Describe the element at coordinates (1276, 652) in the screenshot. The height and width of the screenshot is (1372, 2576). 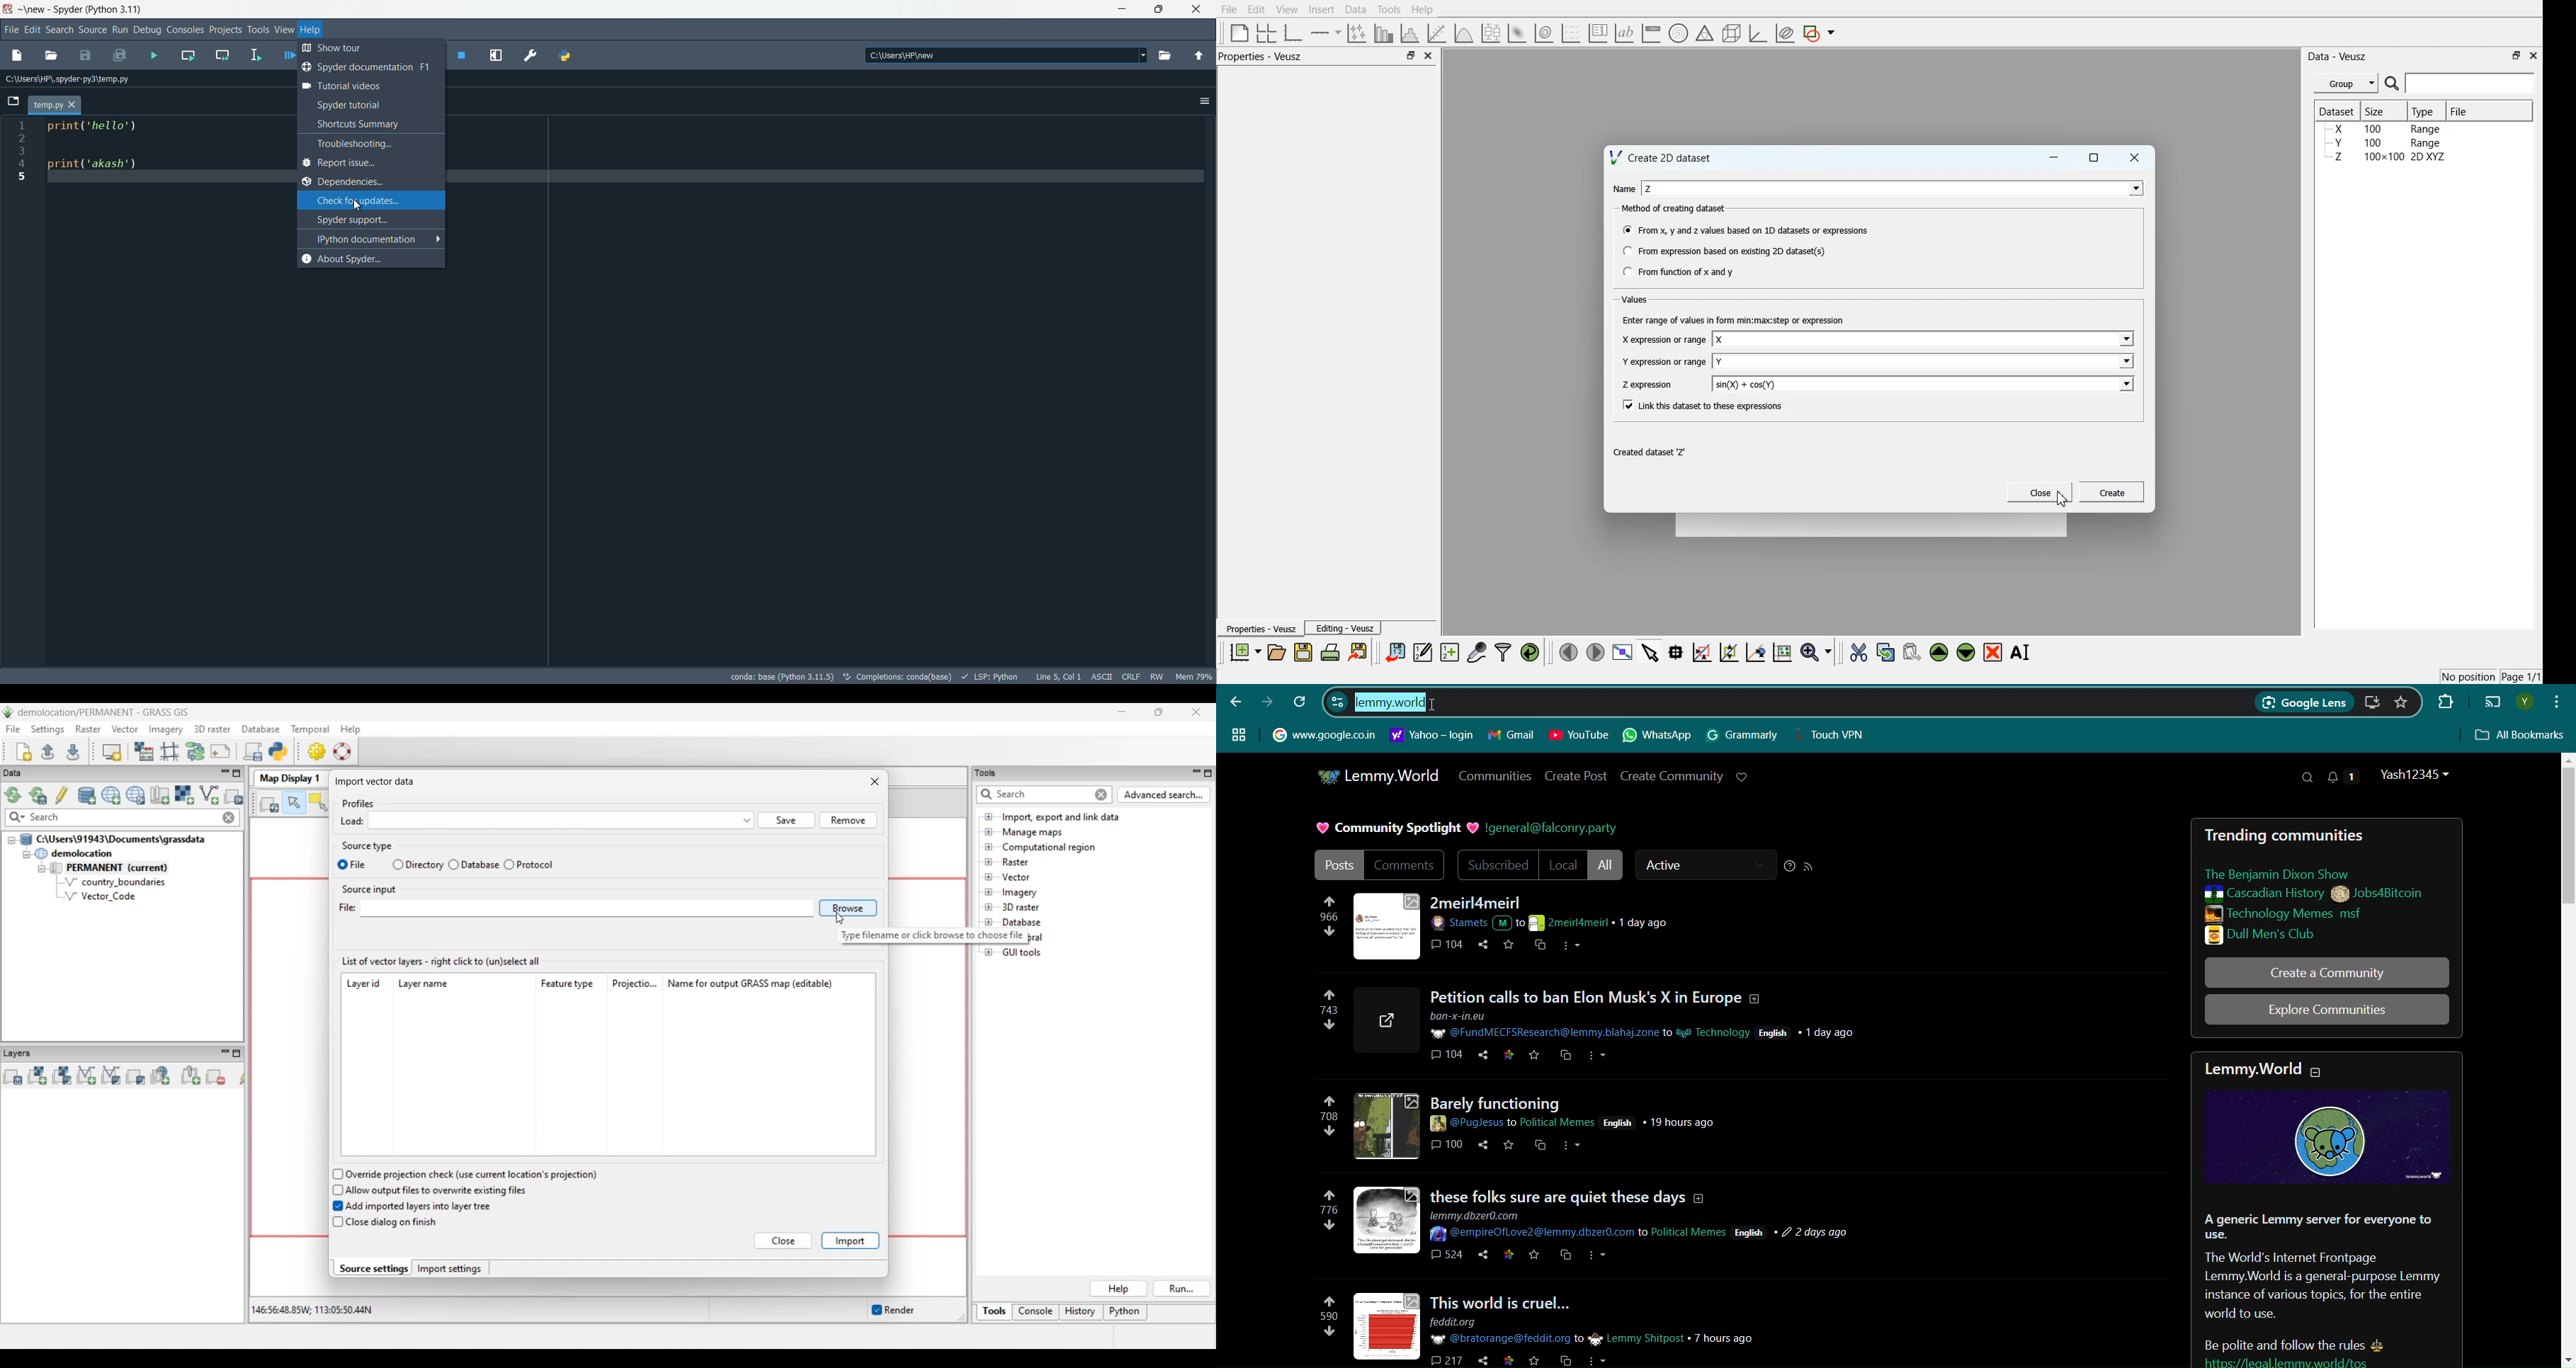
I see `Open the document` at that location.